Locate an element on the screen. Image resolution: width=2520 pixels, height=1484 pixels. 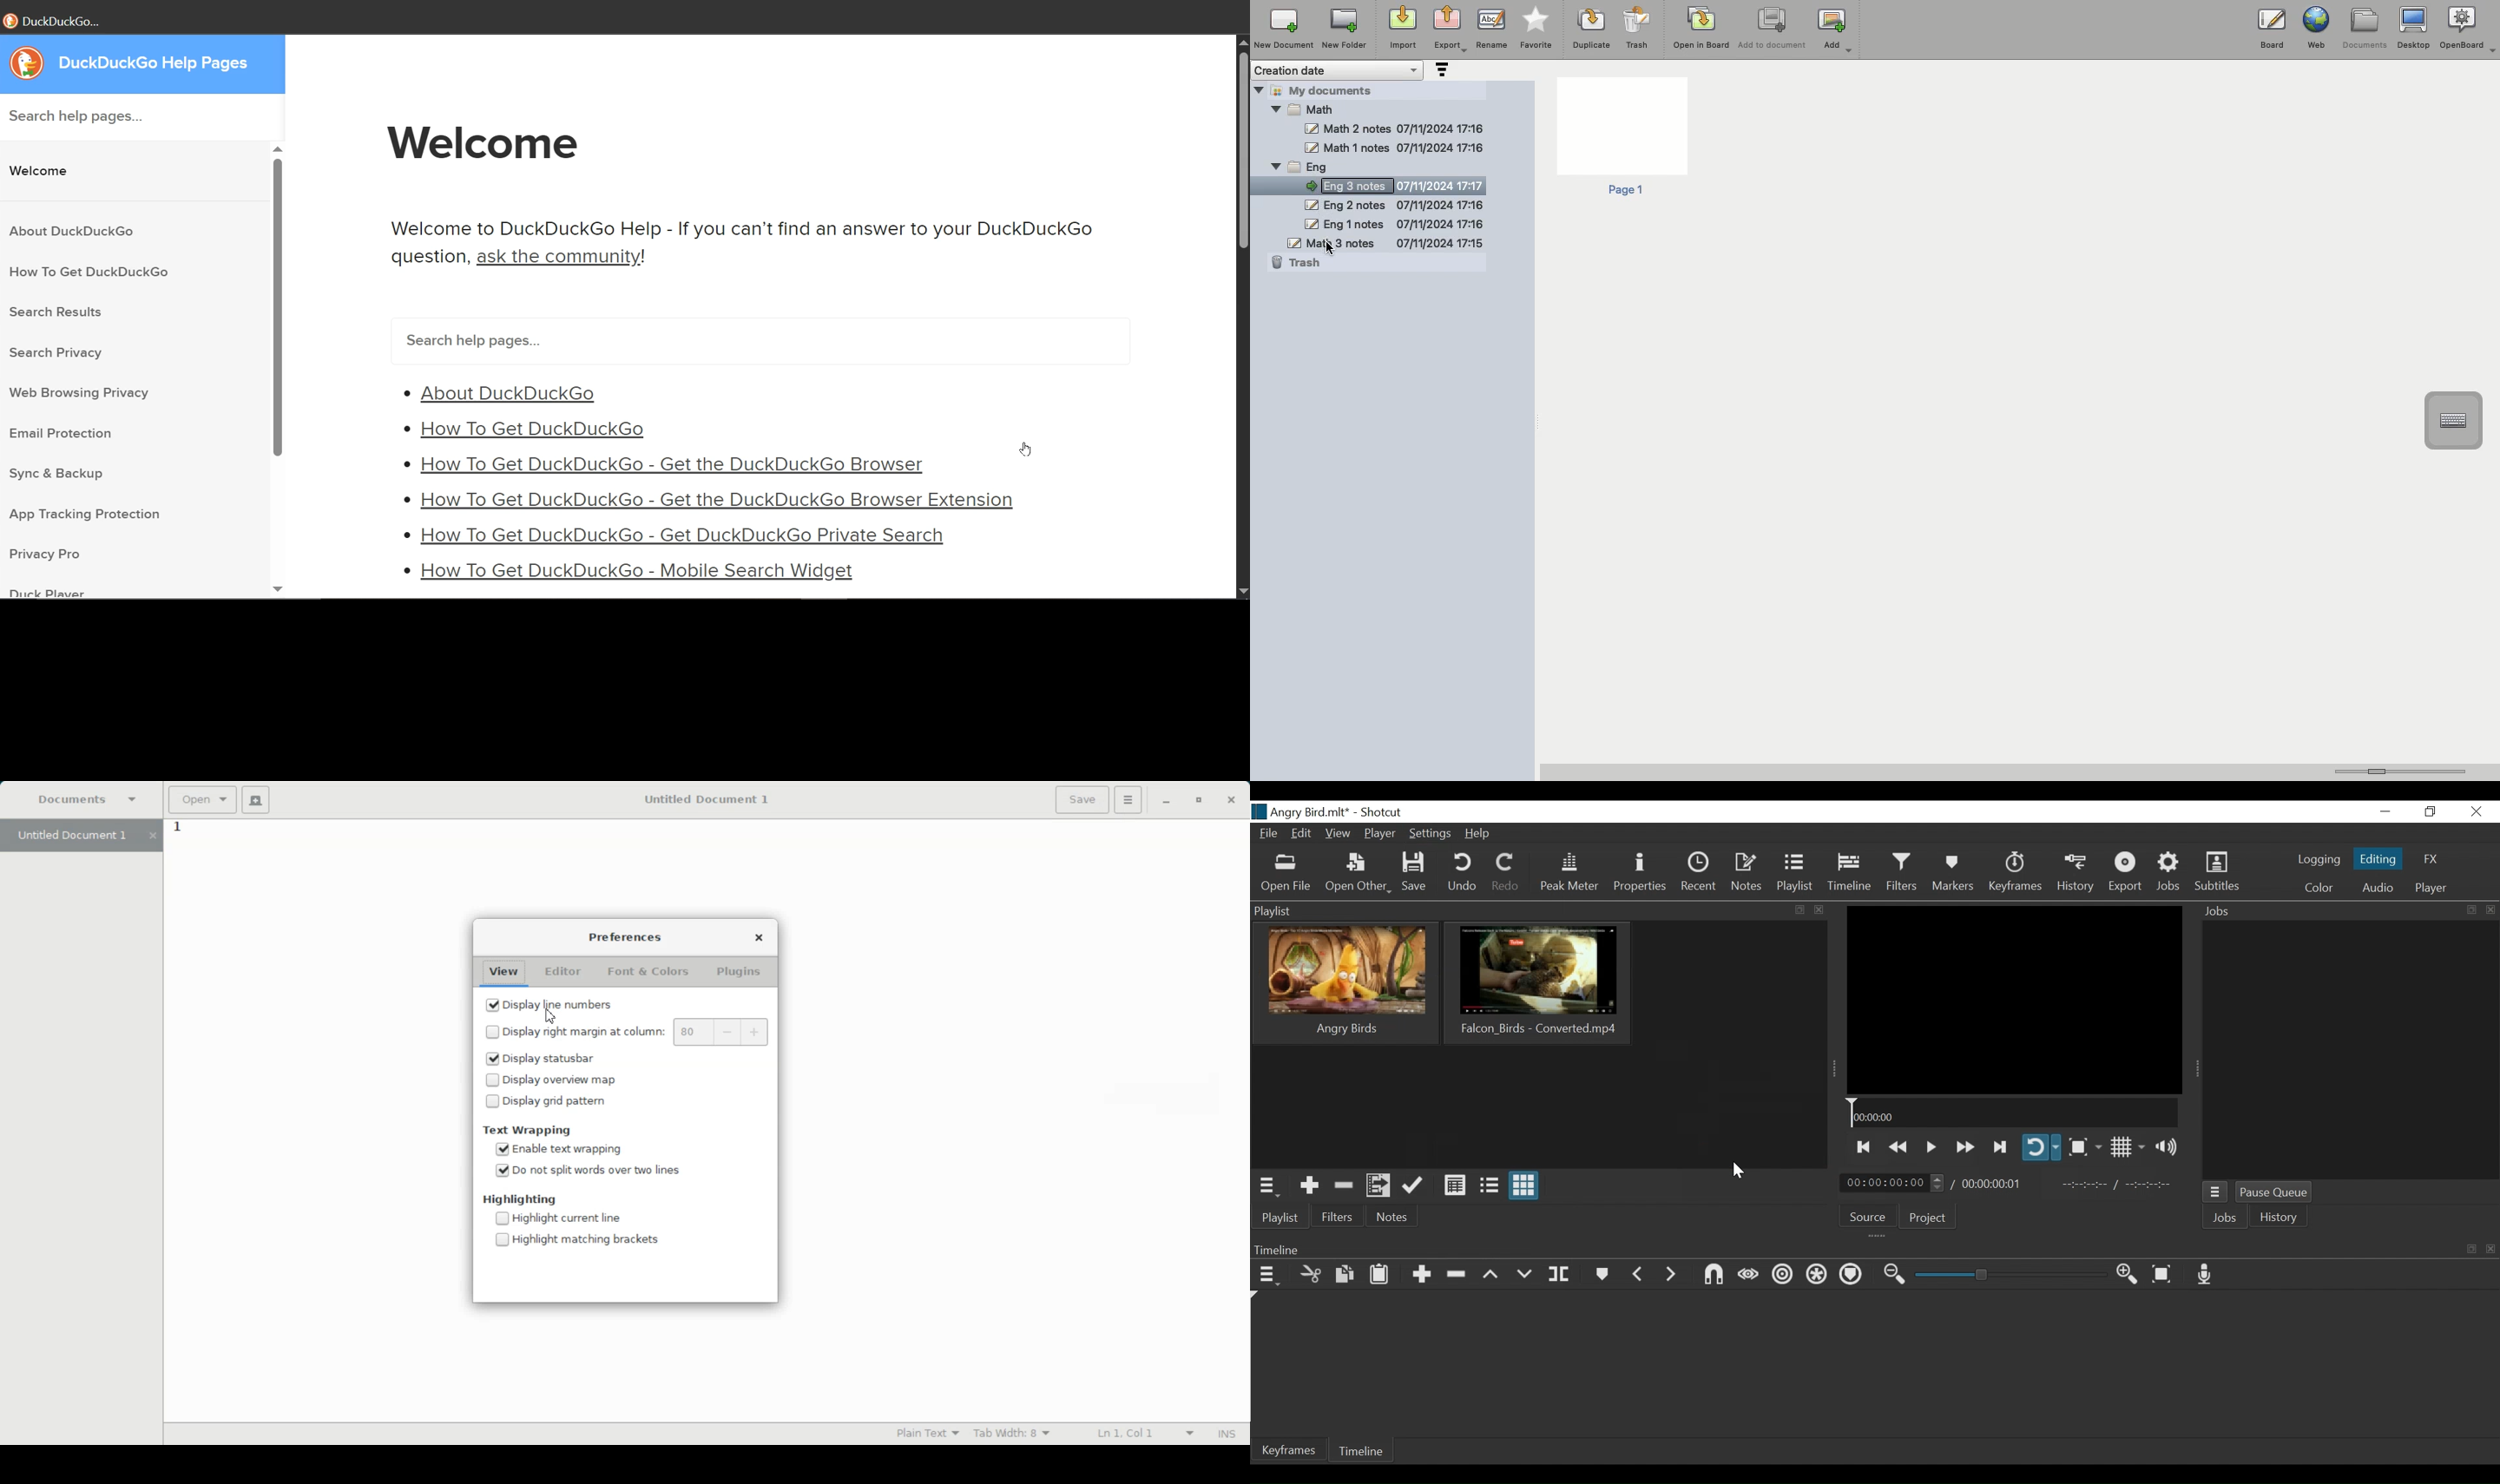
Preferences is located at coordinates (626, 937).